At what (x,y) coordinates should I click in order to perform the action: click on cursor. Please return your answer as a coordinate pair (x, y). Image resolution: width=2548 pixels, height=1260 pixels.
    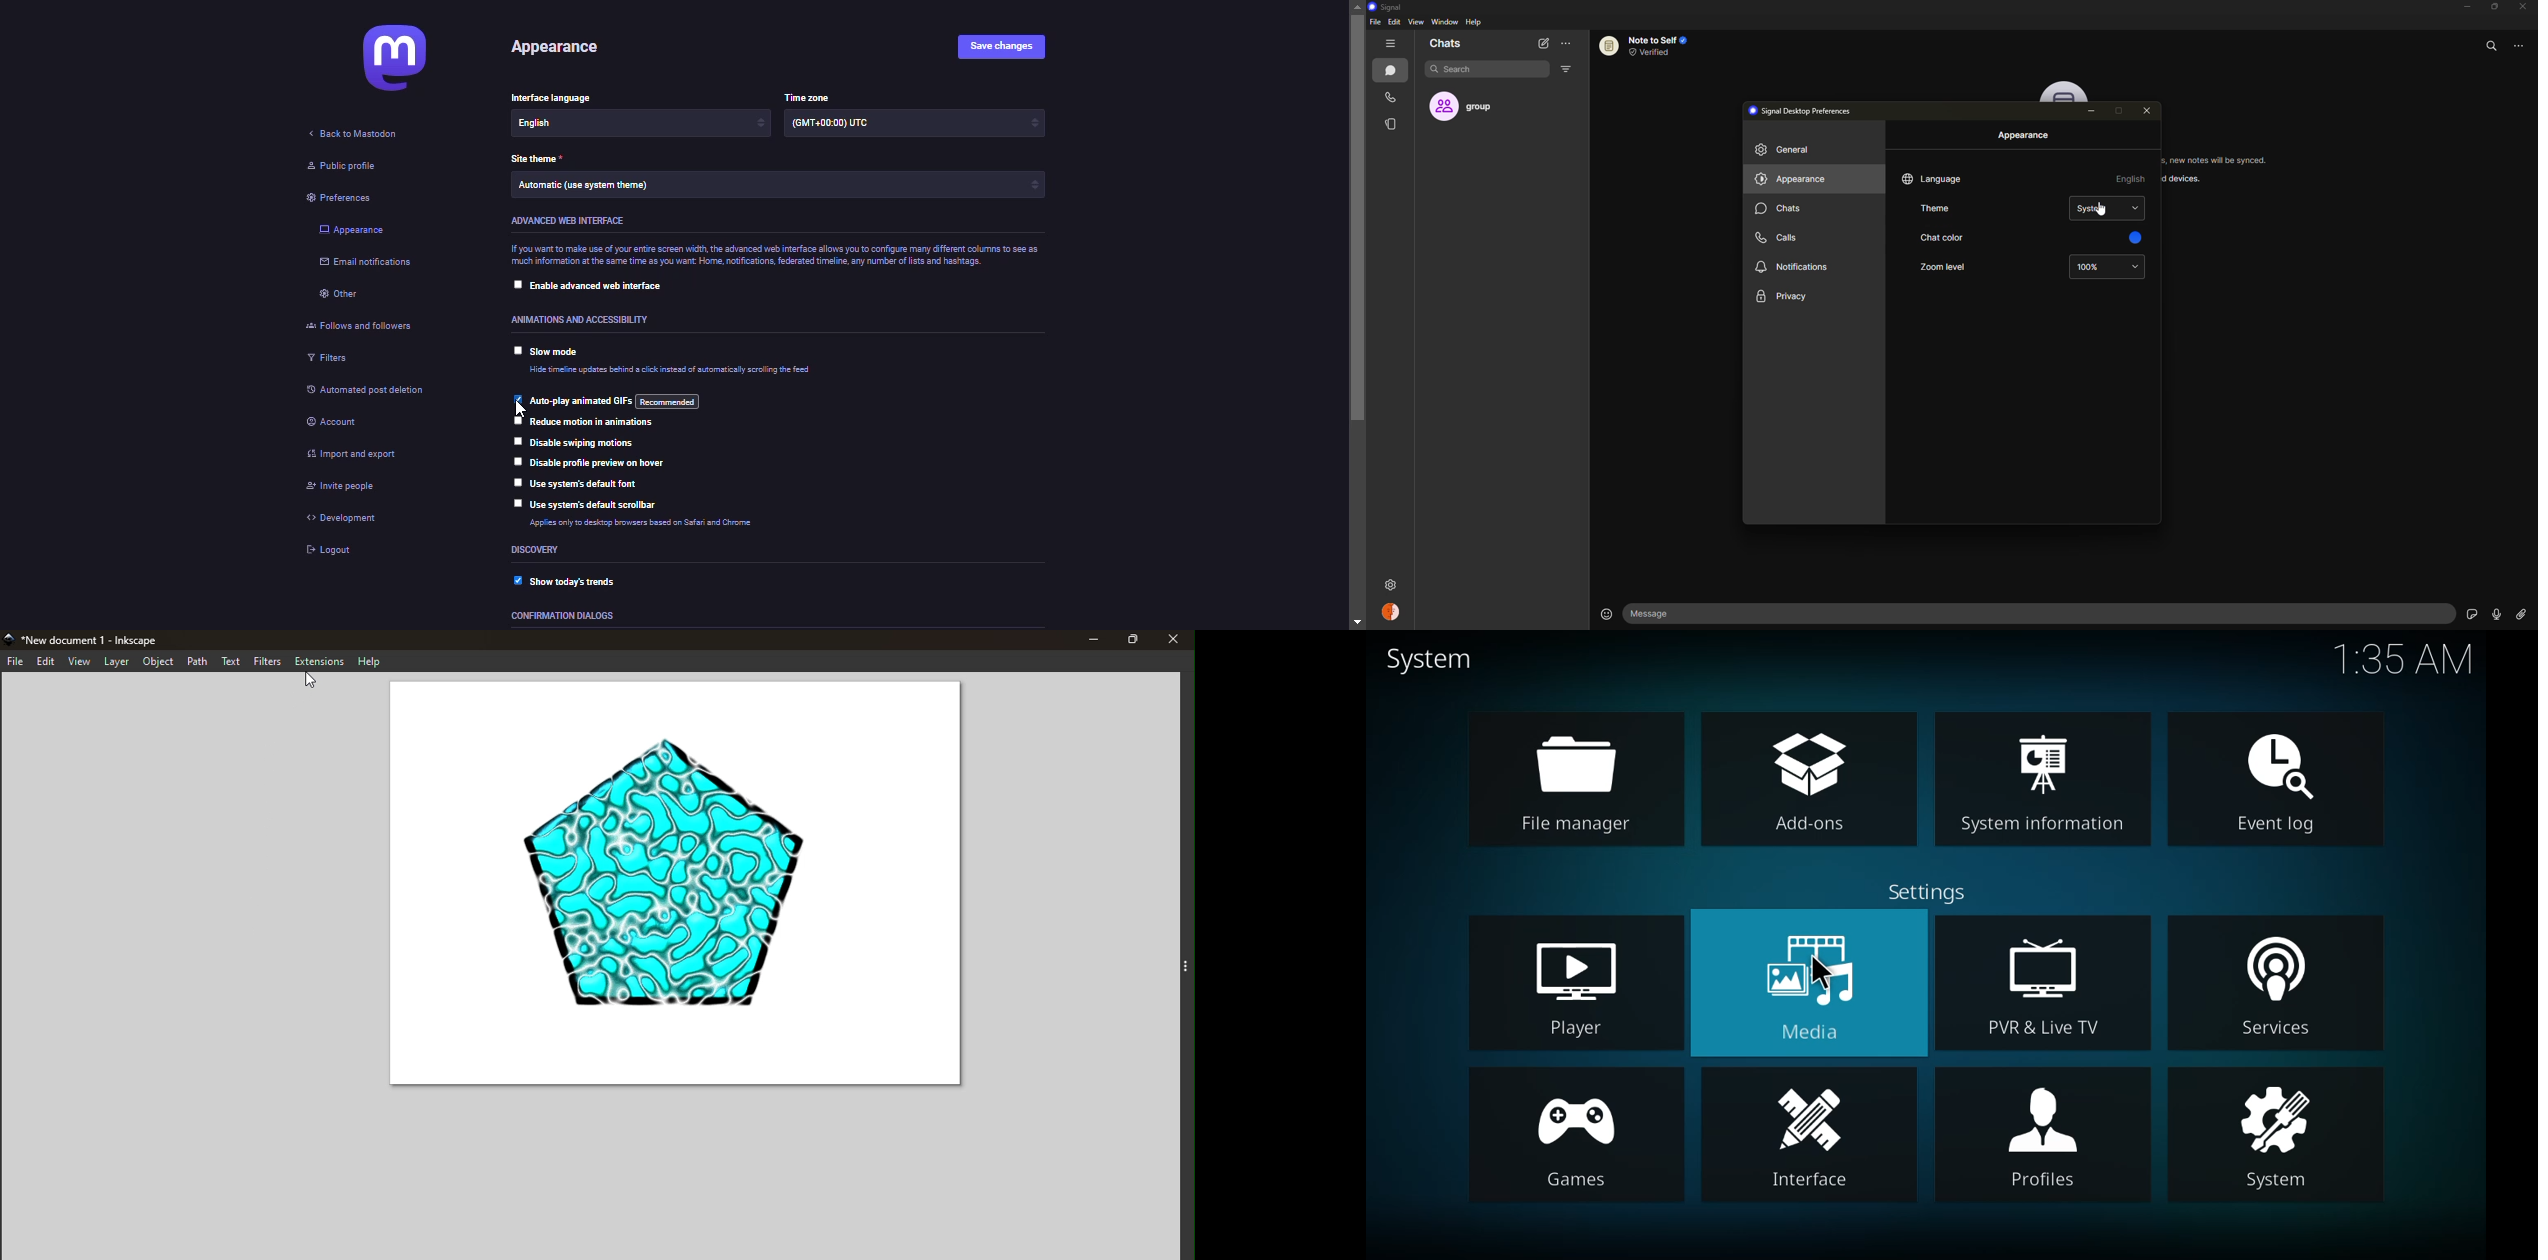
    Looking at the image, I should click on (2097, 213).